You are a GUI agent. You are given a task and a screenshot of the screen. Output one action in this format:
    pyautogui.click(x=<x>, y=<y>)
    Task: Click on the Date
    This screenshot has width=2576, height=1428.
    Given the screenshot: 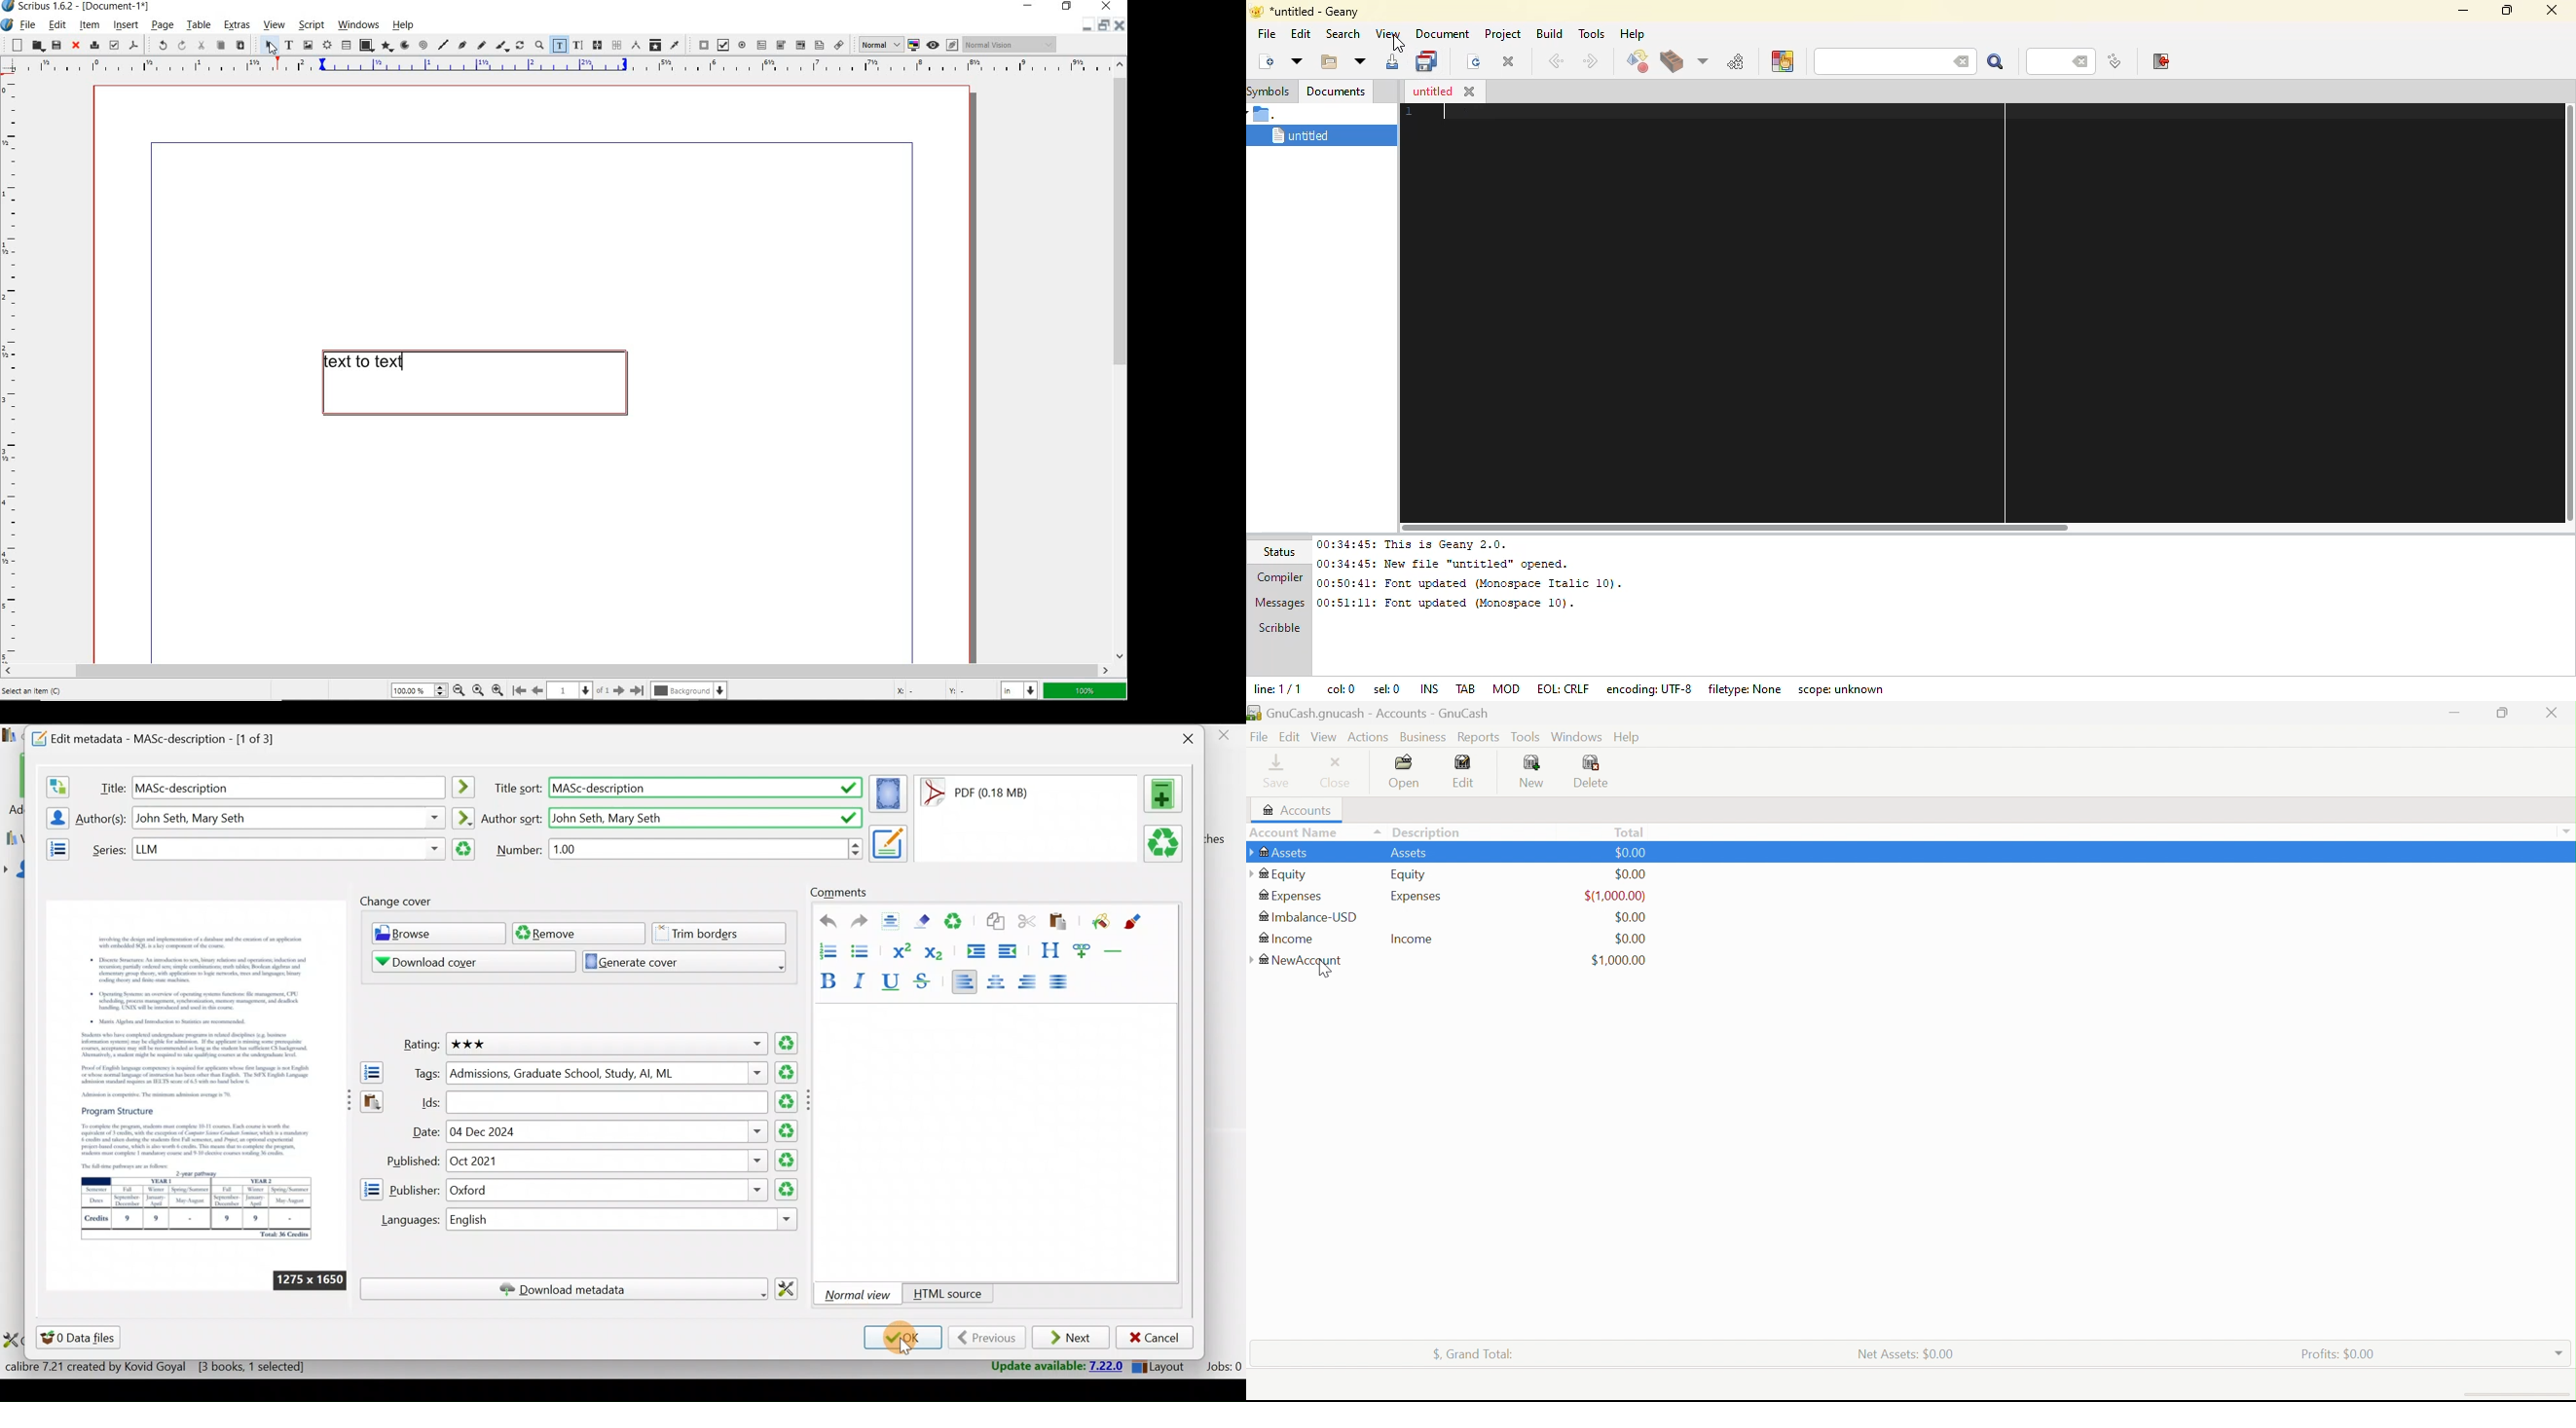 What is the action you would take?
    pyautogui.click(x=424, y=1133)
    